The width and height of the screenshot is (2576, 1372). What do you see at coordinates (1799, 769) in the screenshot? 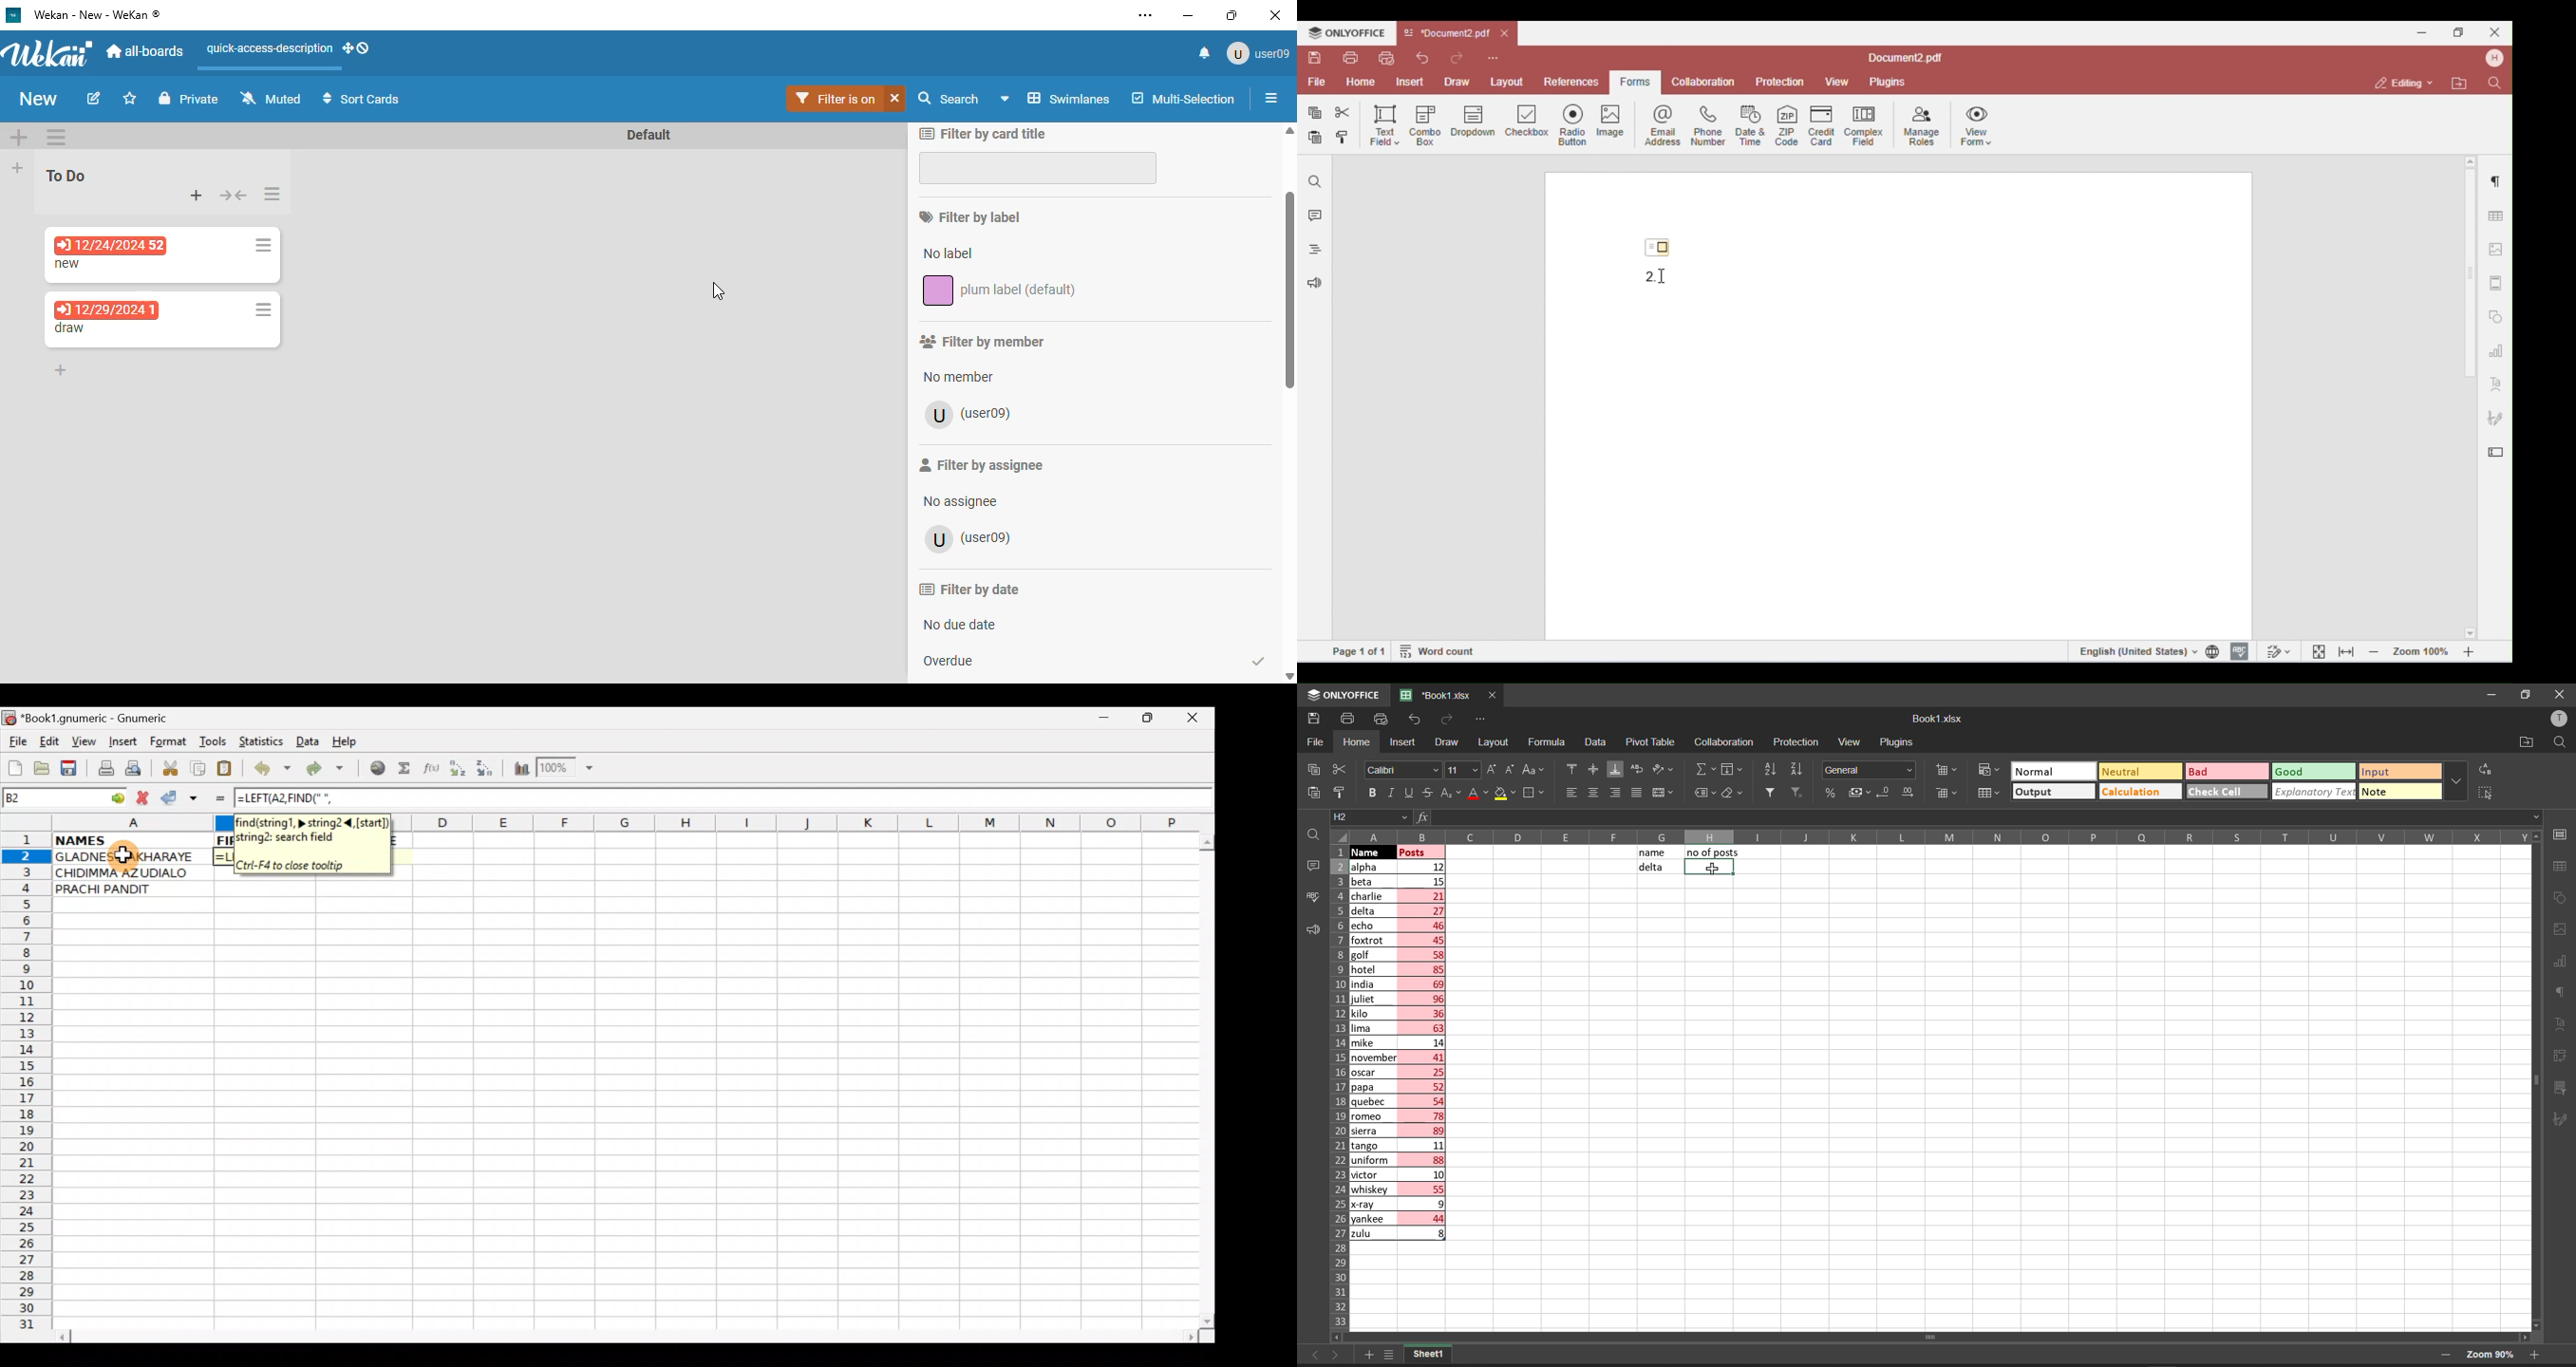
I see `sort descending` at bounding box center [1799, 769].